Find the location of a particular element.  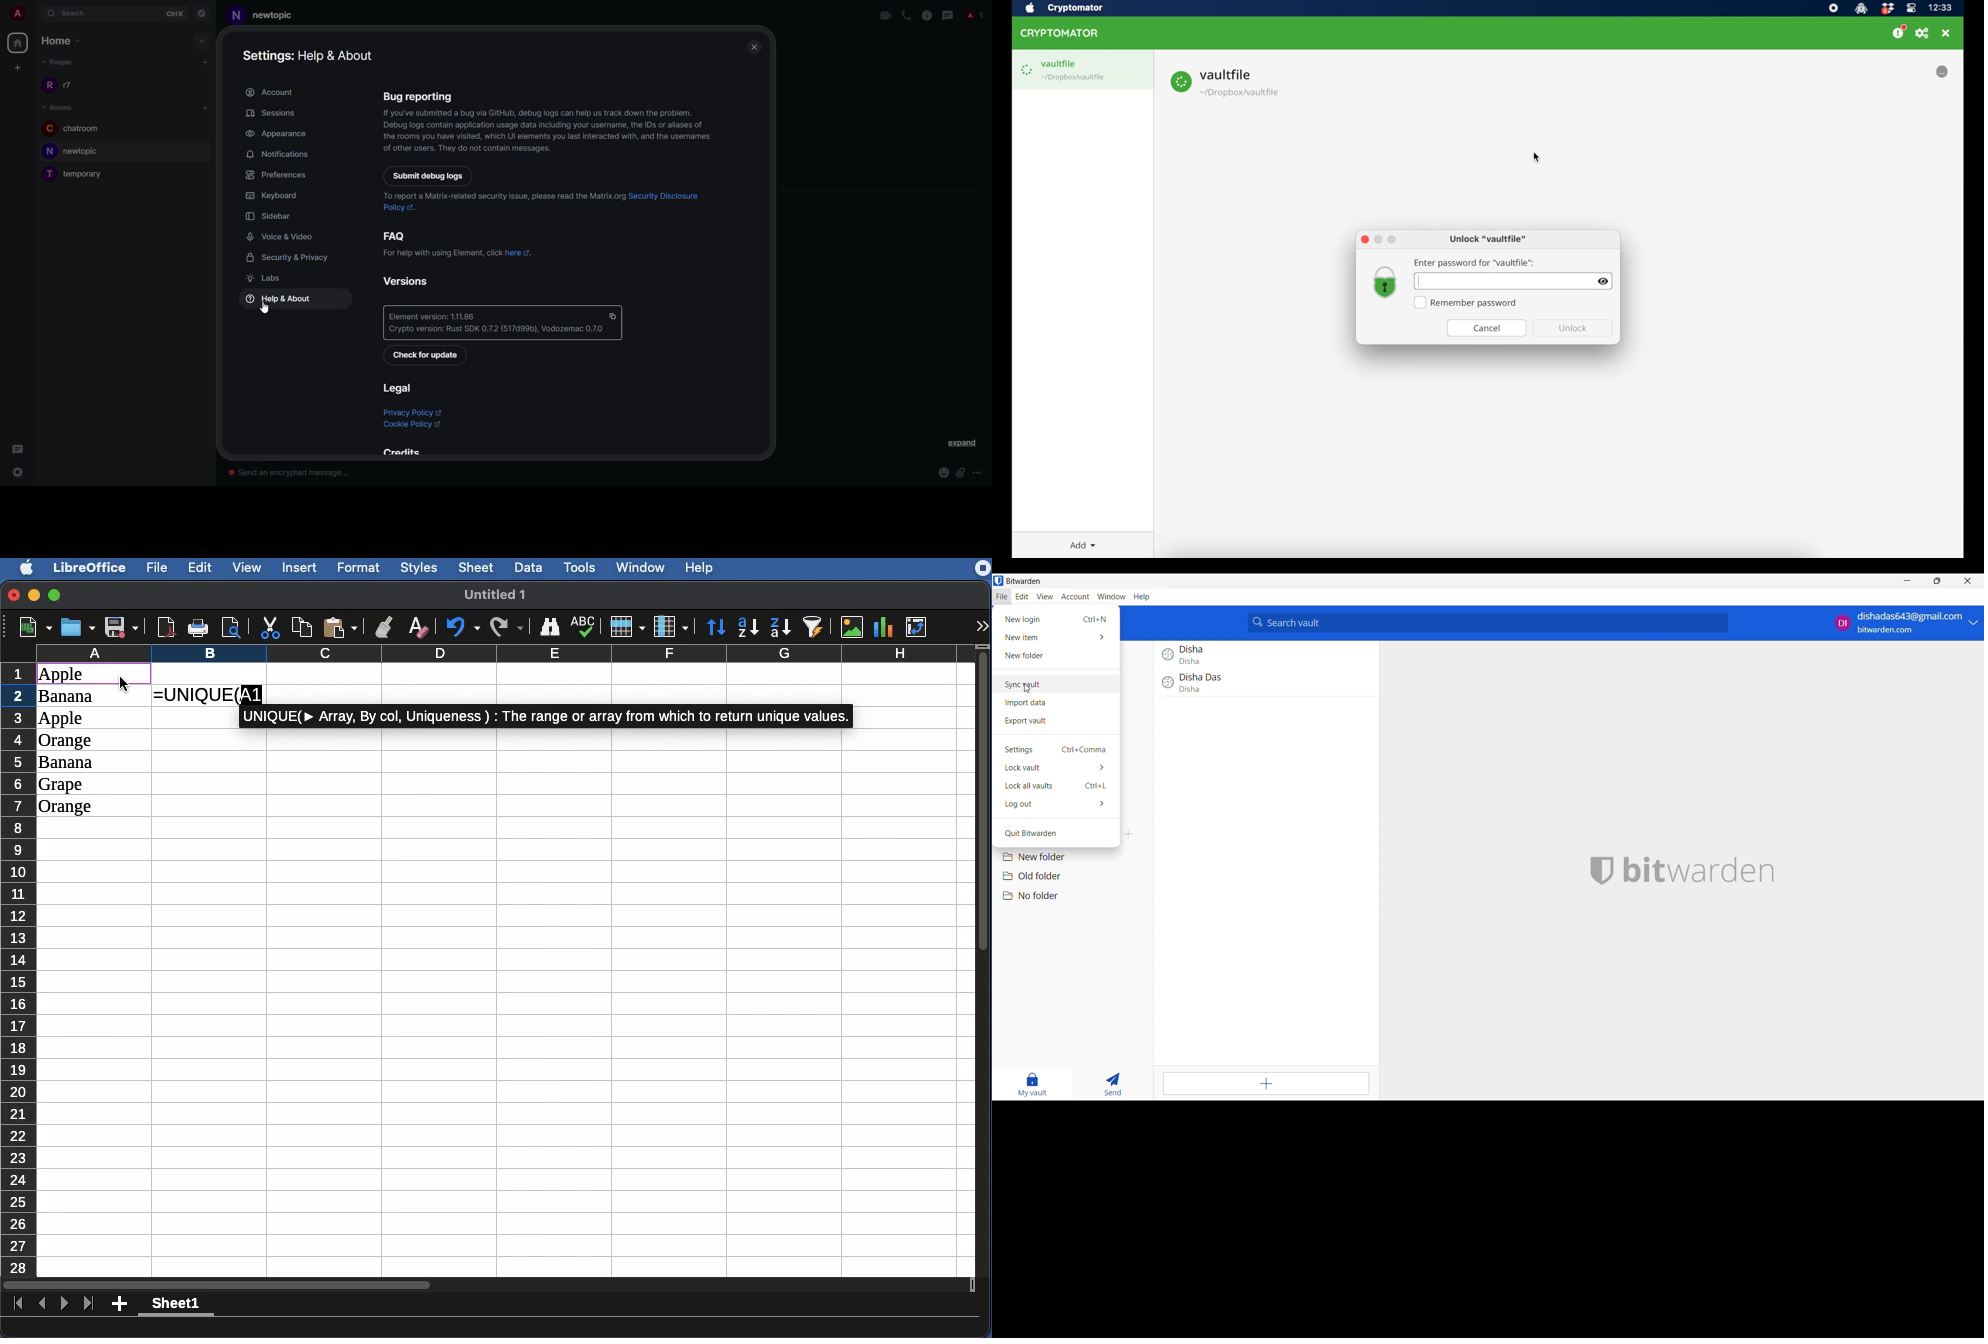

maximize is located at coordinates (1393, 239).